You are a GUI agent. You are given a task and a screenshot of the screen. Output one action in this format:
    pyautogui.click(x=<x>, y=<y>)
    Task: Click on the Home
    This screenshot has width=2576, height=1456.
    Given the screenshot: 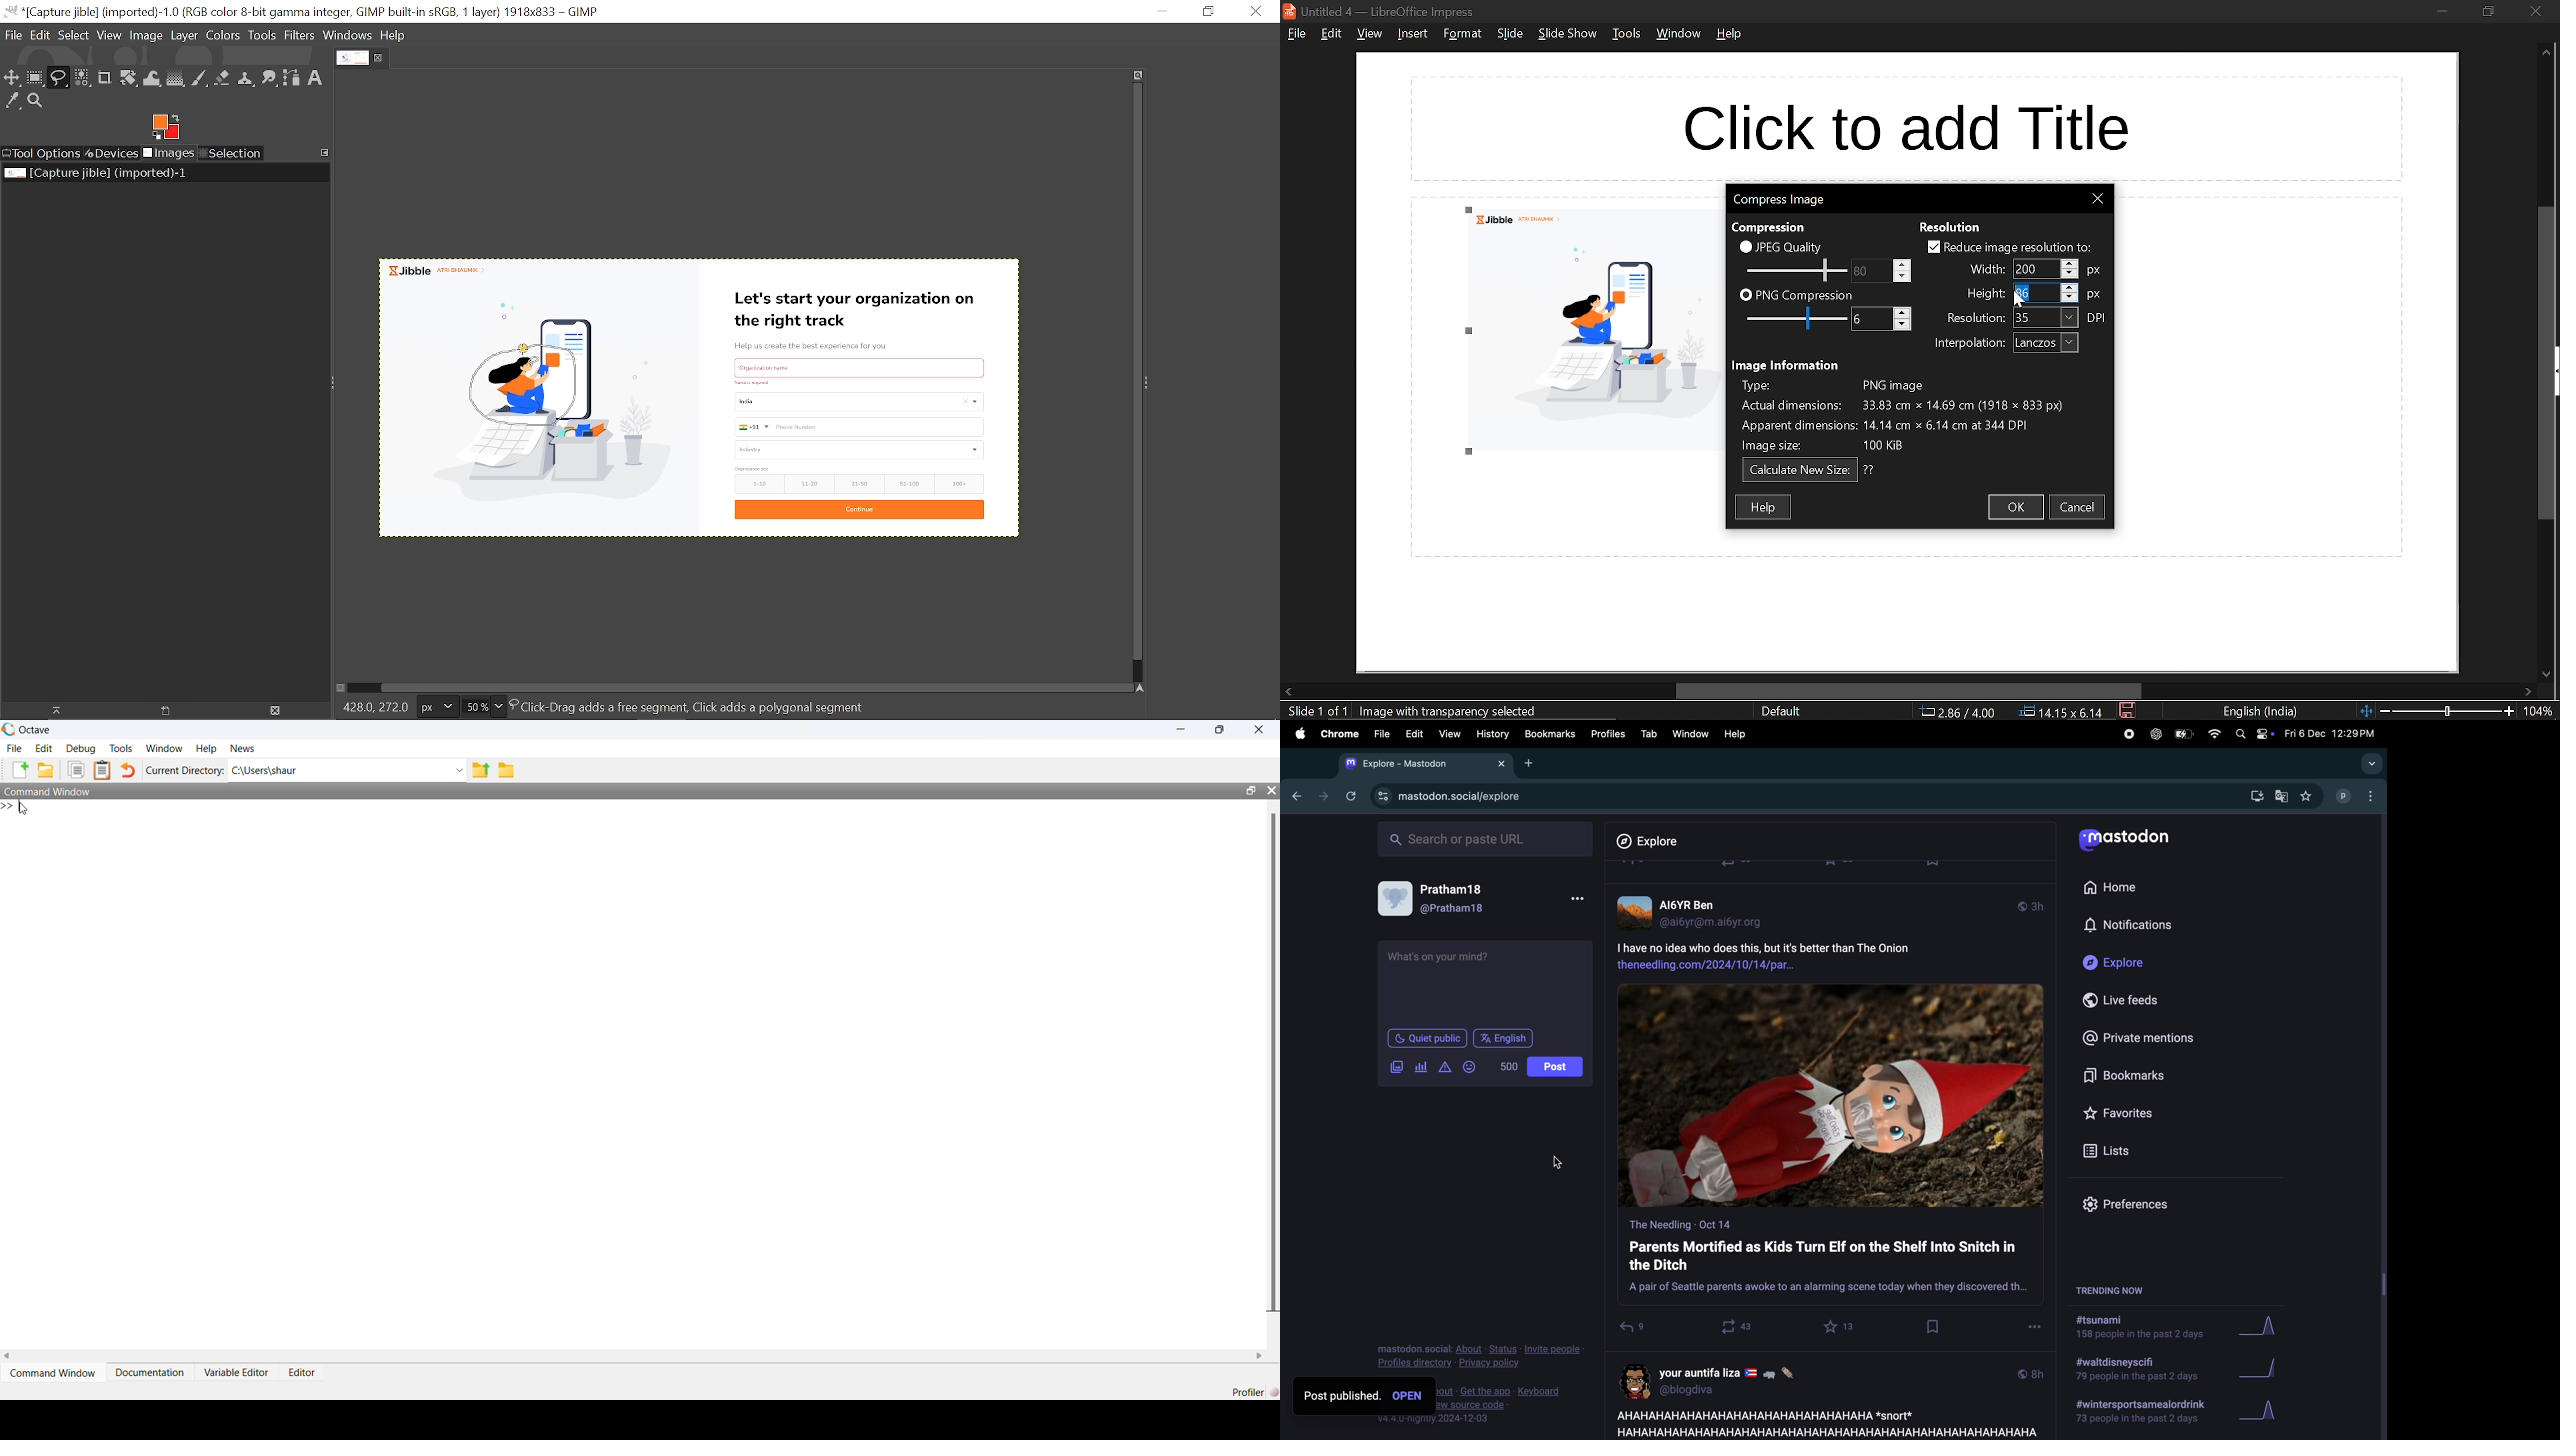 What is the action you would take?
    pyautogui.click(x=2116, y=886)
    